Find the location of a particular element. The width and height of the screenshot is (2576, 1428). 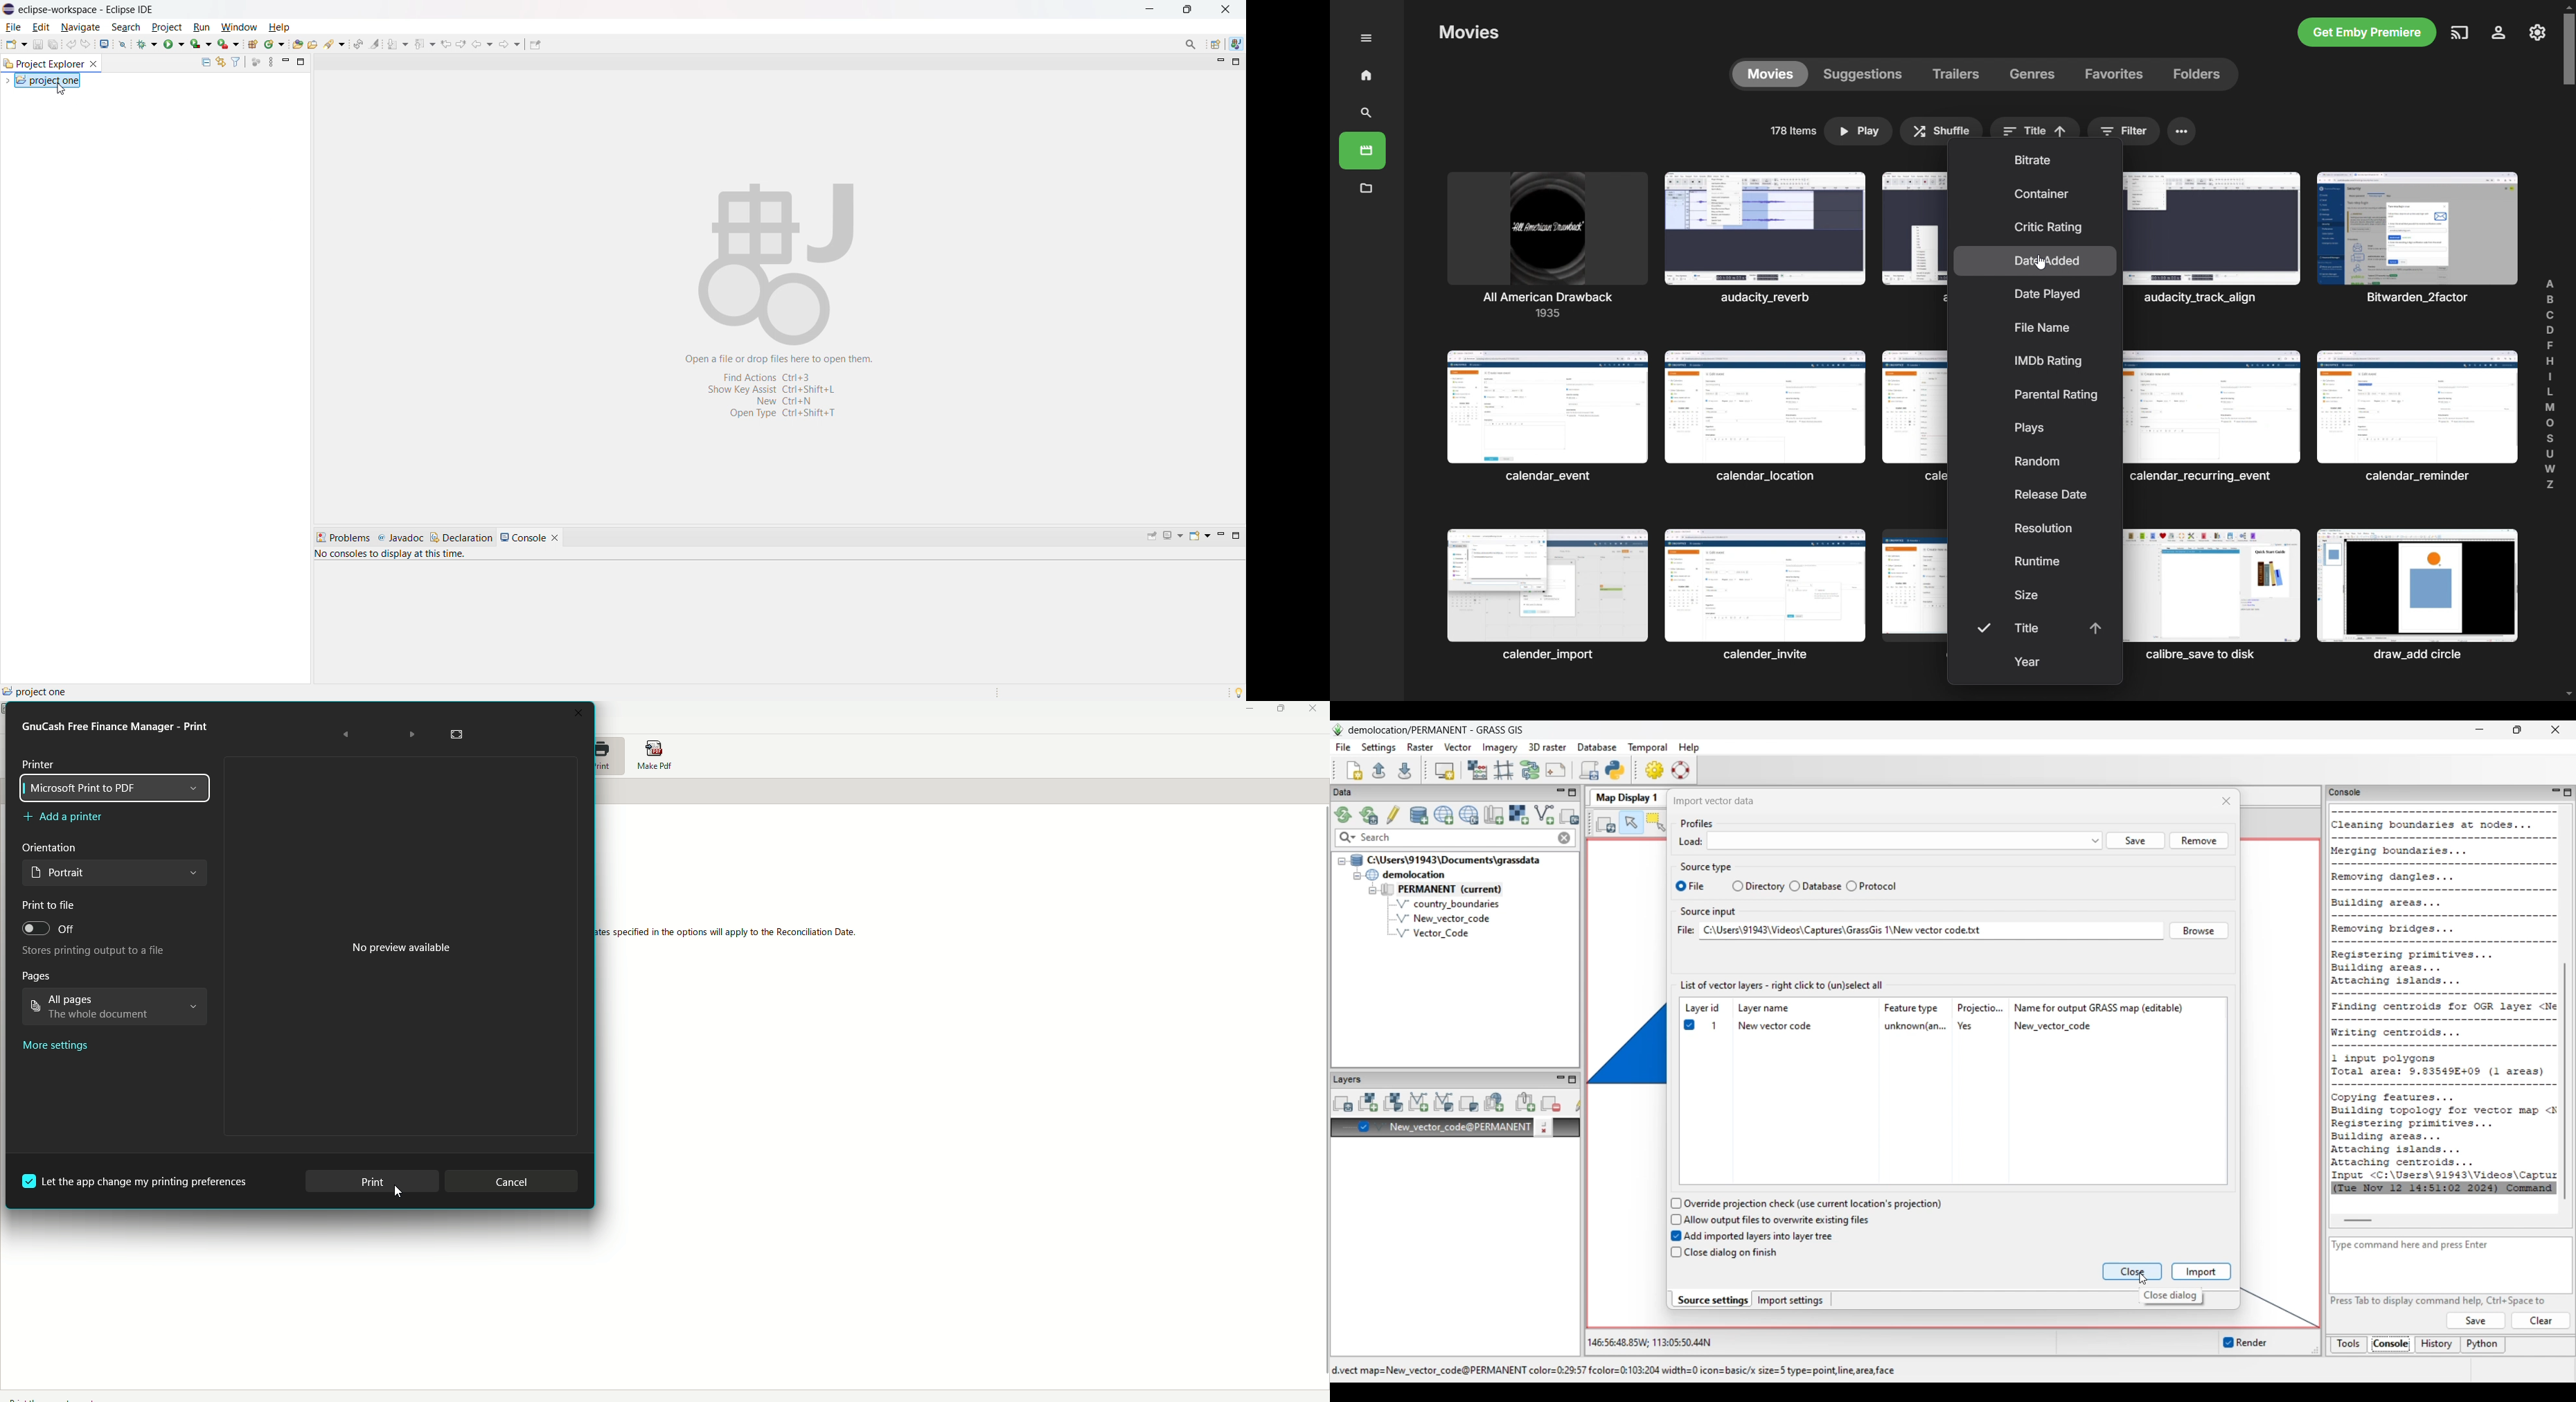

Cancel is located at coordinates (508, 1182).